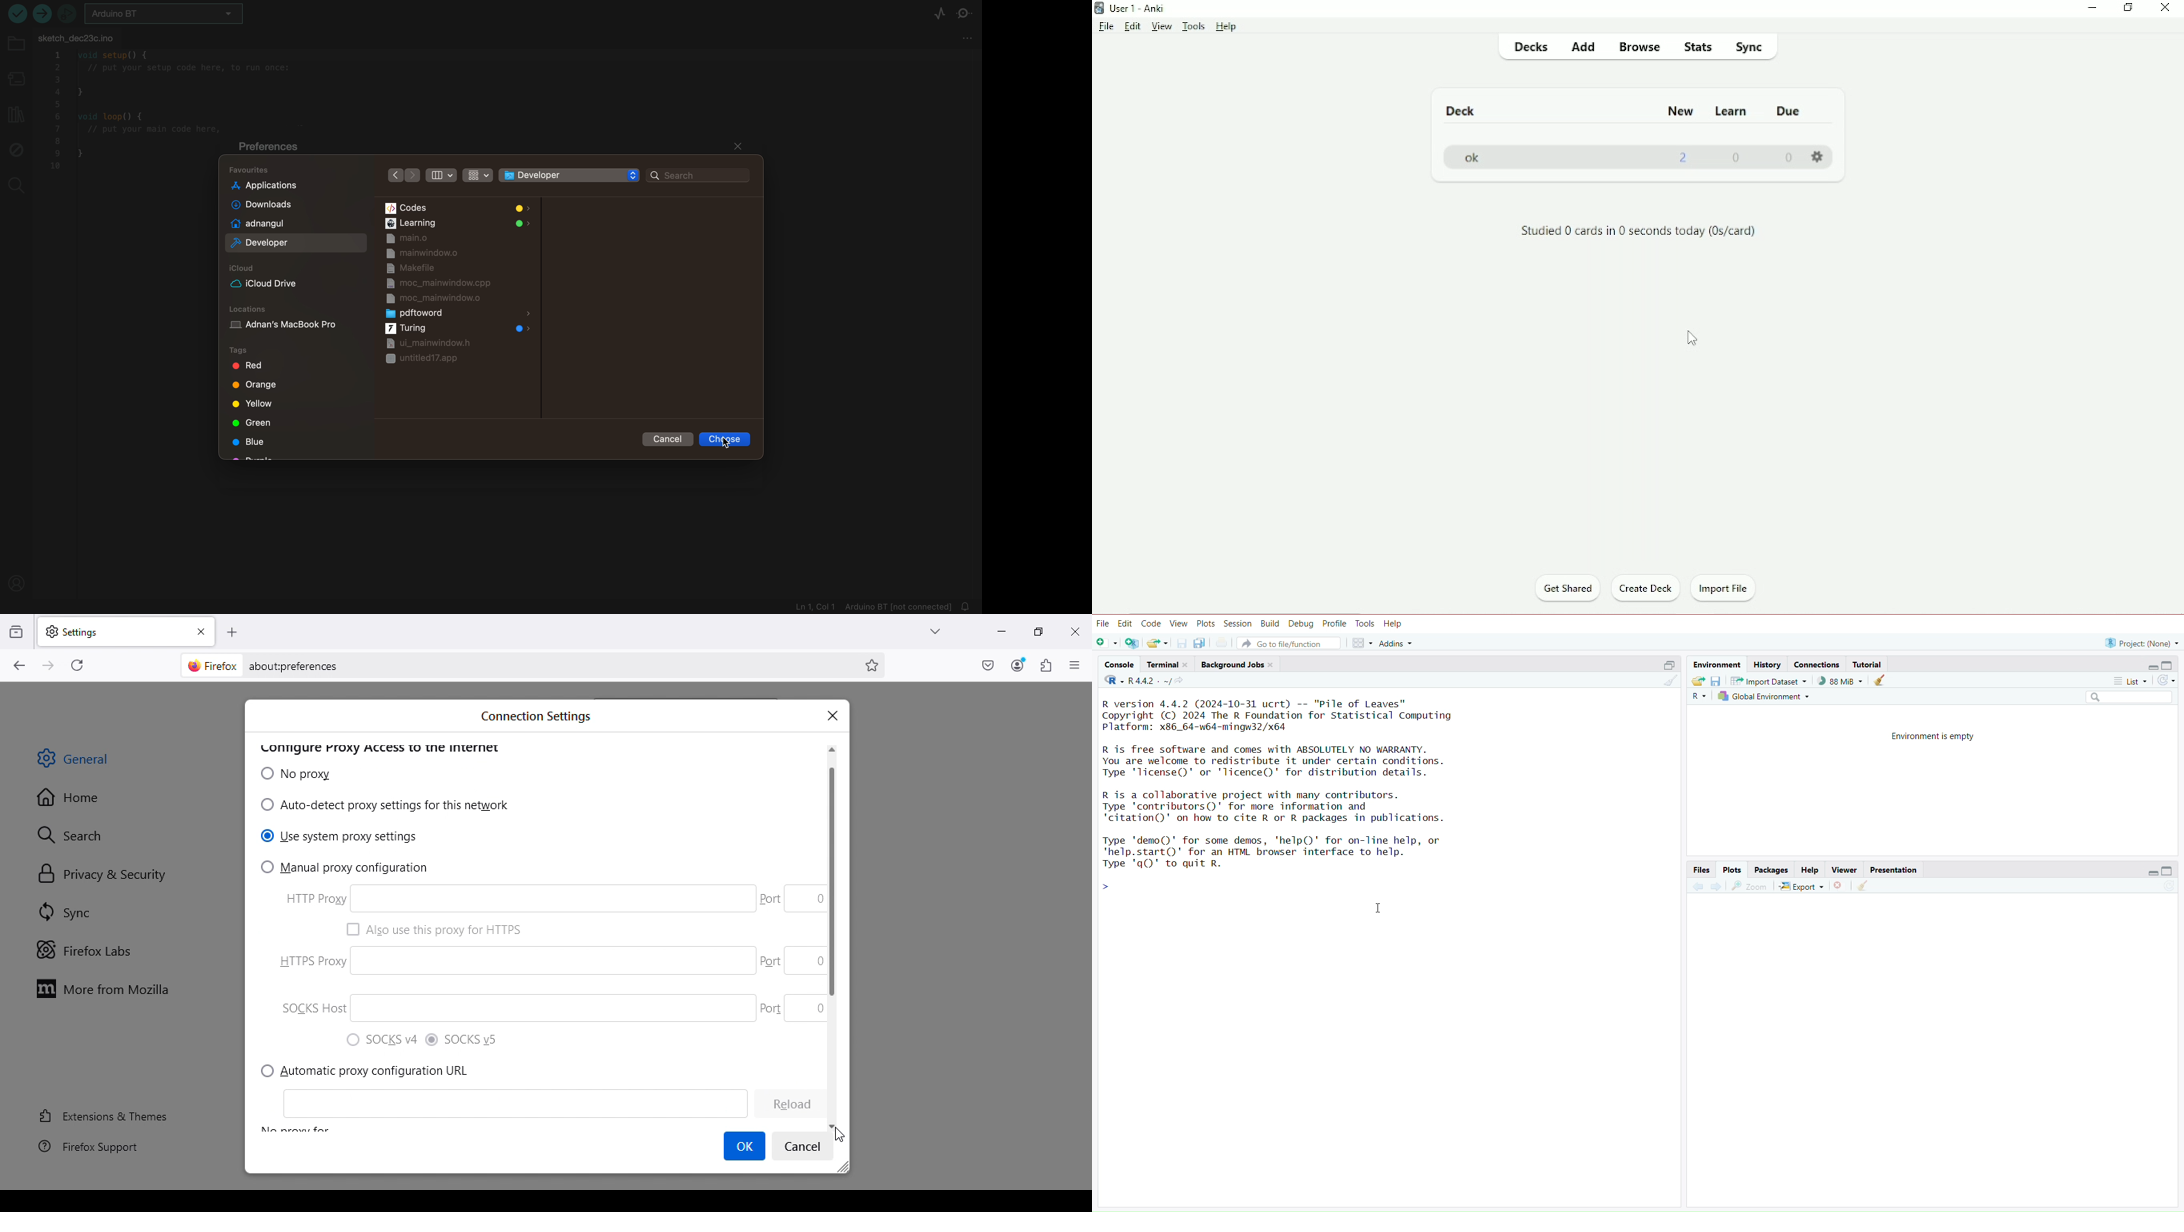  I want to click on Open a new tab, so click(233, 632).